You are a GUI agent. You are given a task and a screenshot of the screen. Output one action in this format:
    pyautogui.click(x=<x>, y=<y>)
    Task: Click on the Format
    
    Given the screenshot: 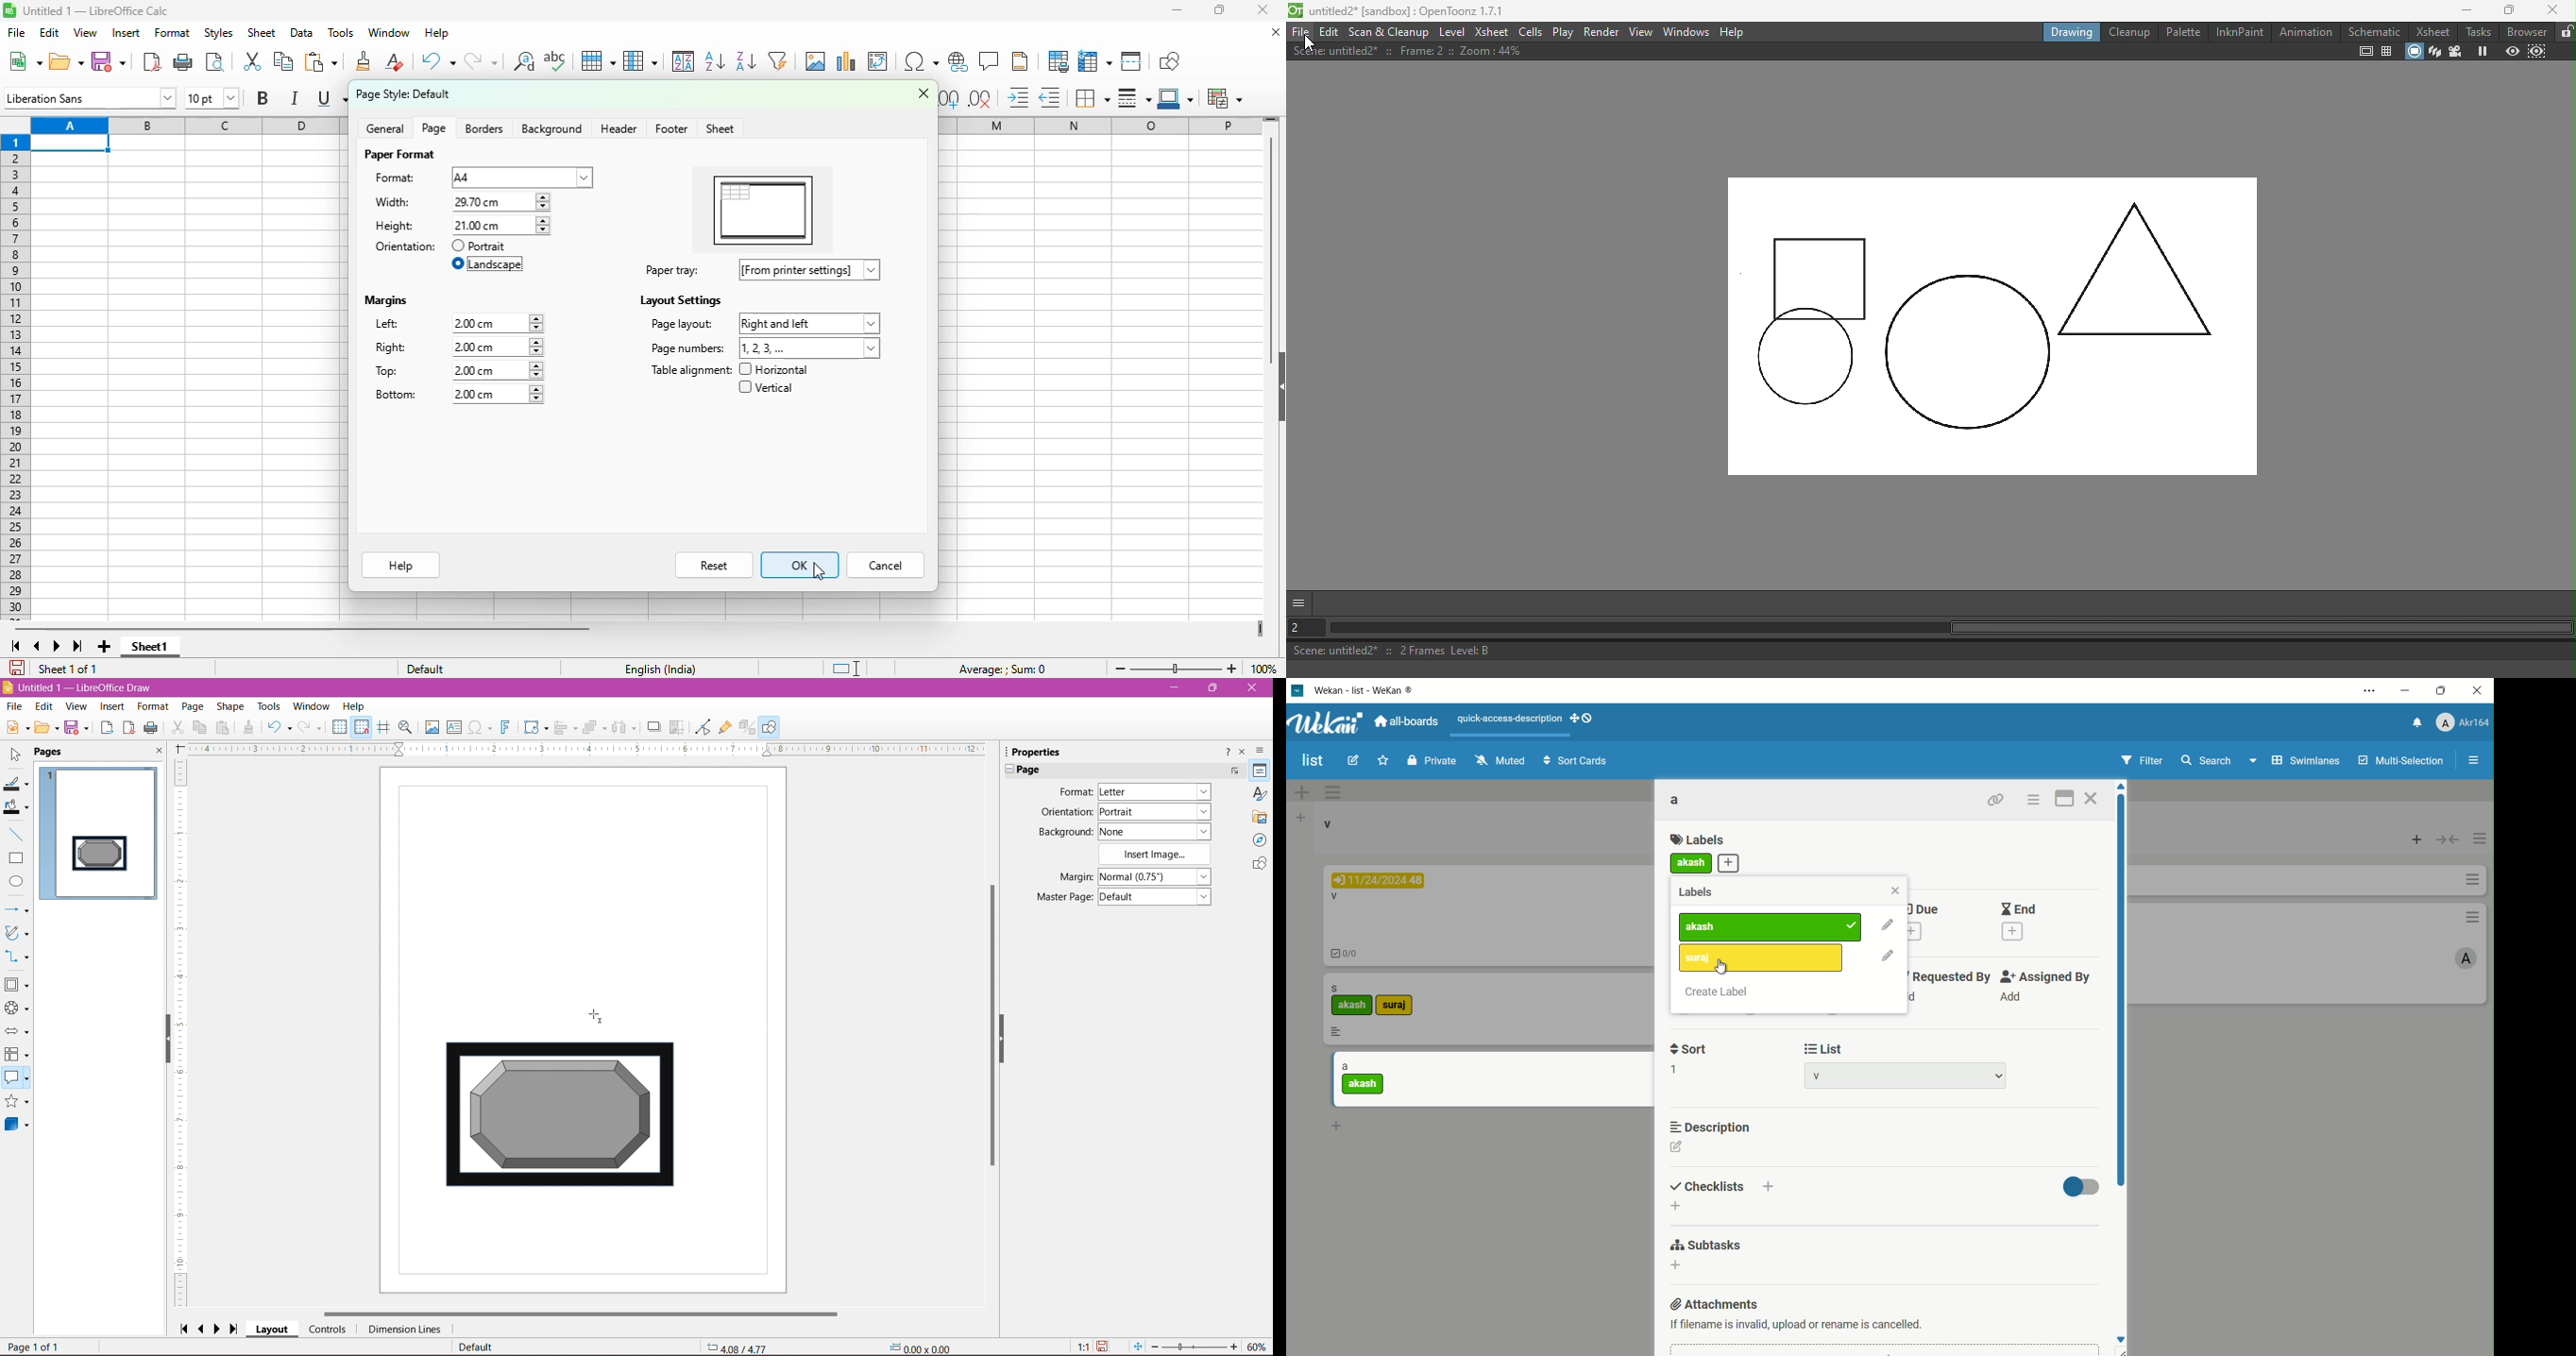 What is the action you would take?
    pyautogui.click(x=152, y=707)
    